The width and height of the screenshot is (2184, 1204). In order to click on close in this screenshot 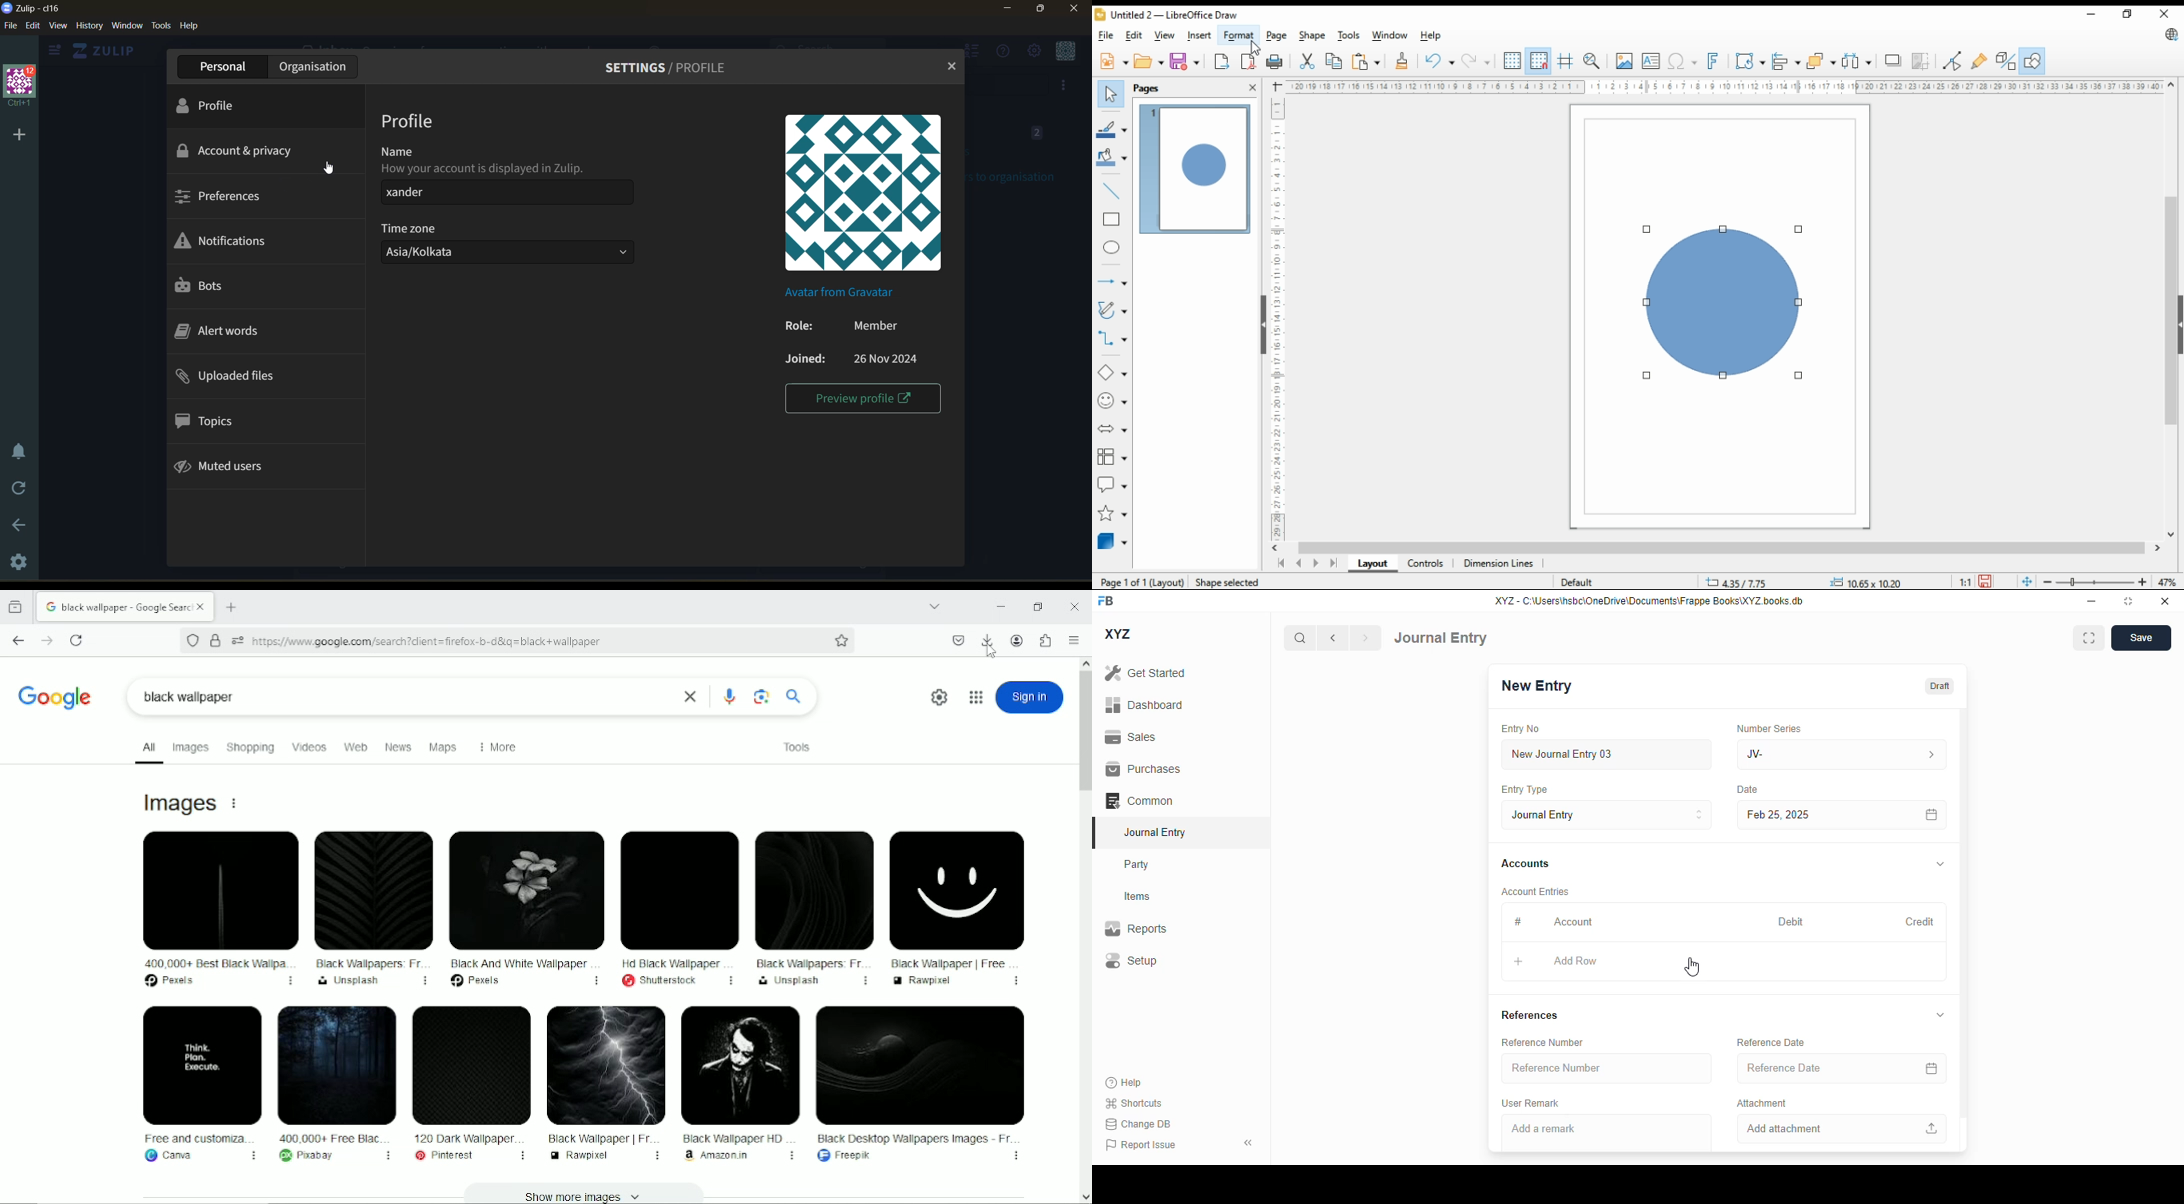, I will do `click(2165, 600)`.